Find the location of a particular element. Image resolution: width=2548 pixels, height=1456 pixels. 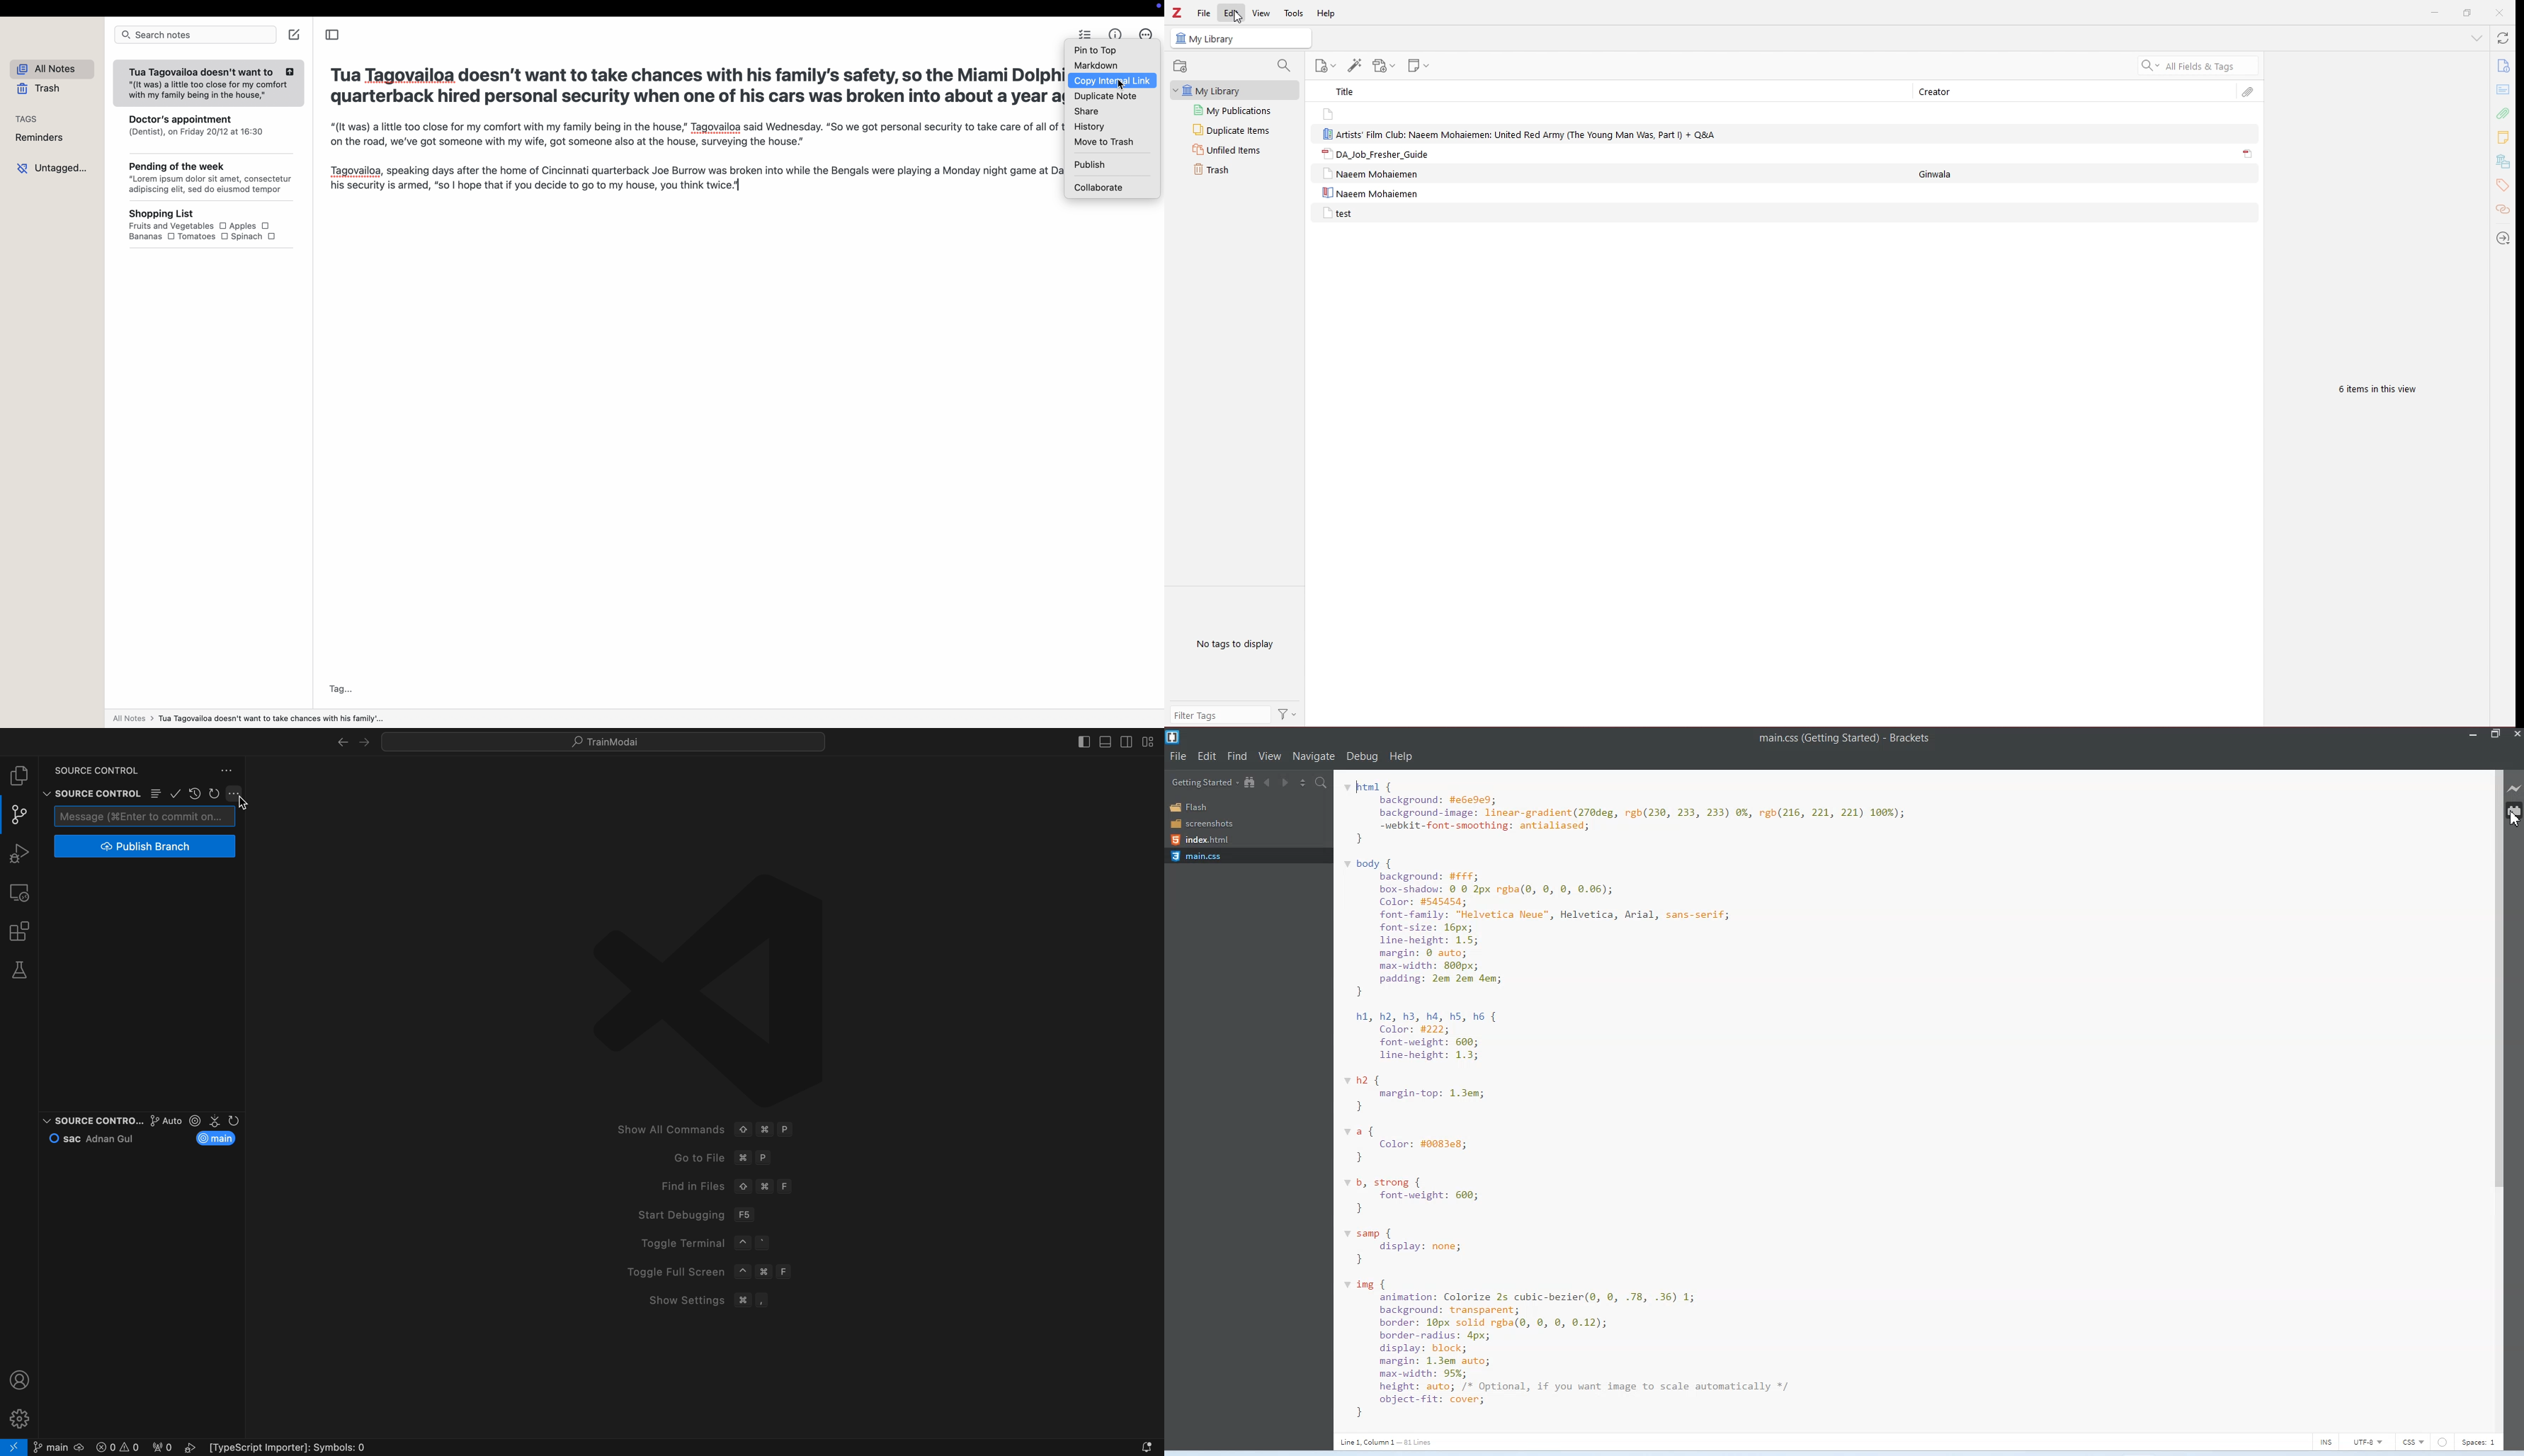

duplicate note is located at coordinates (1103, 97).